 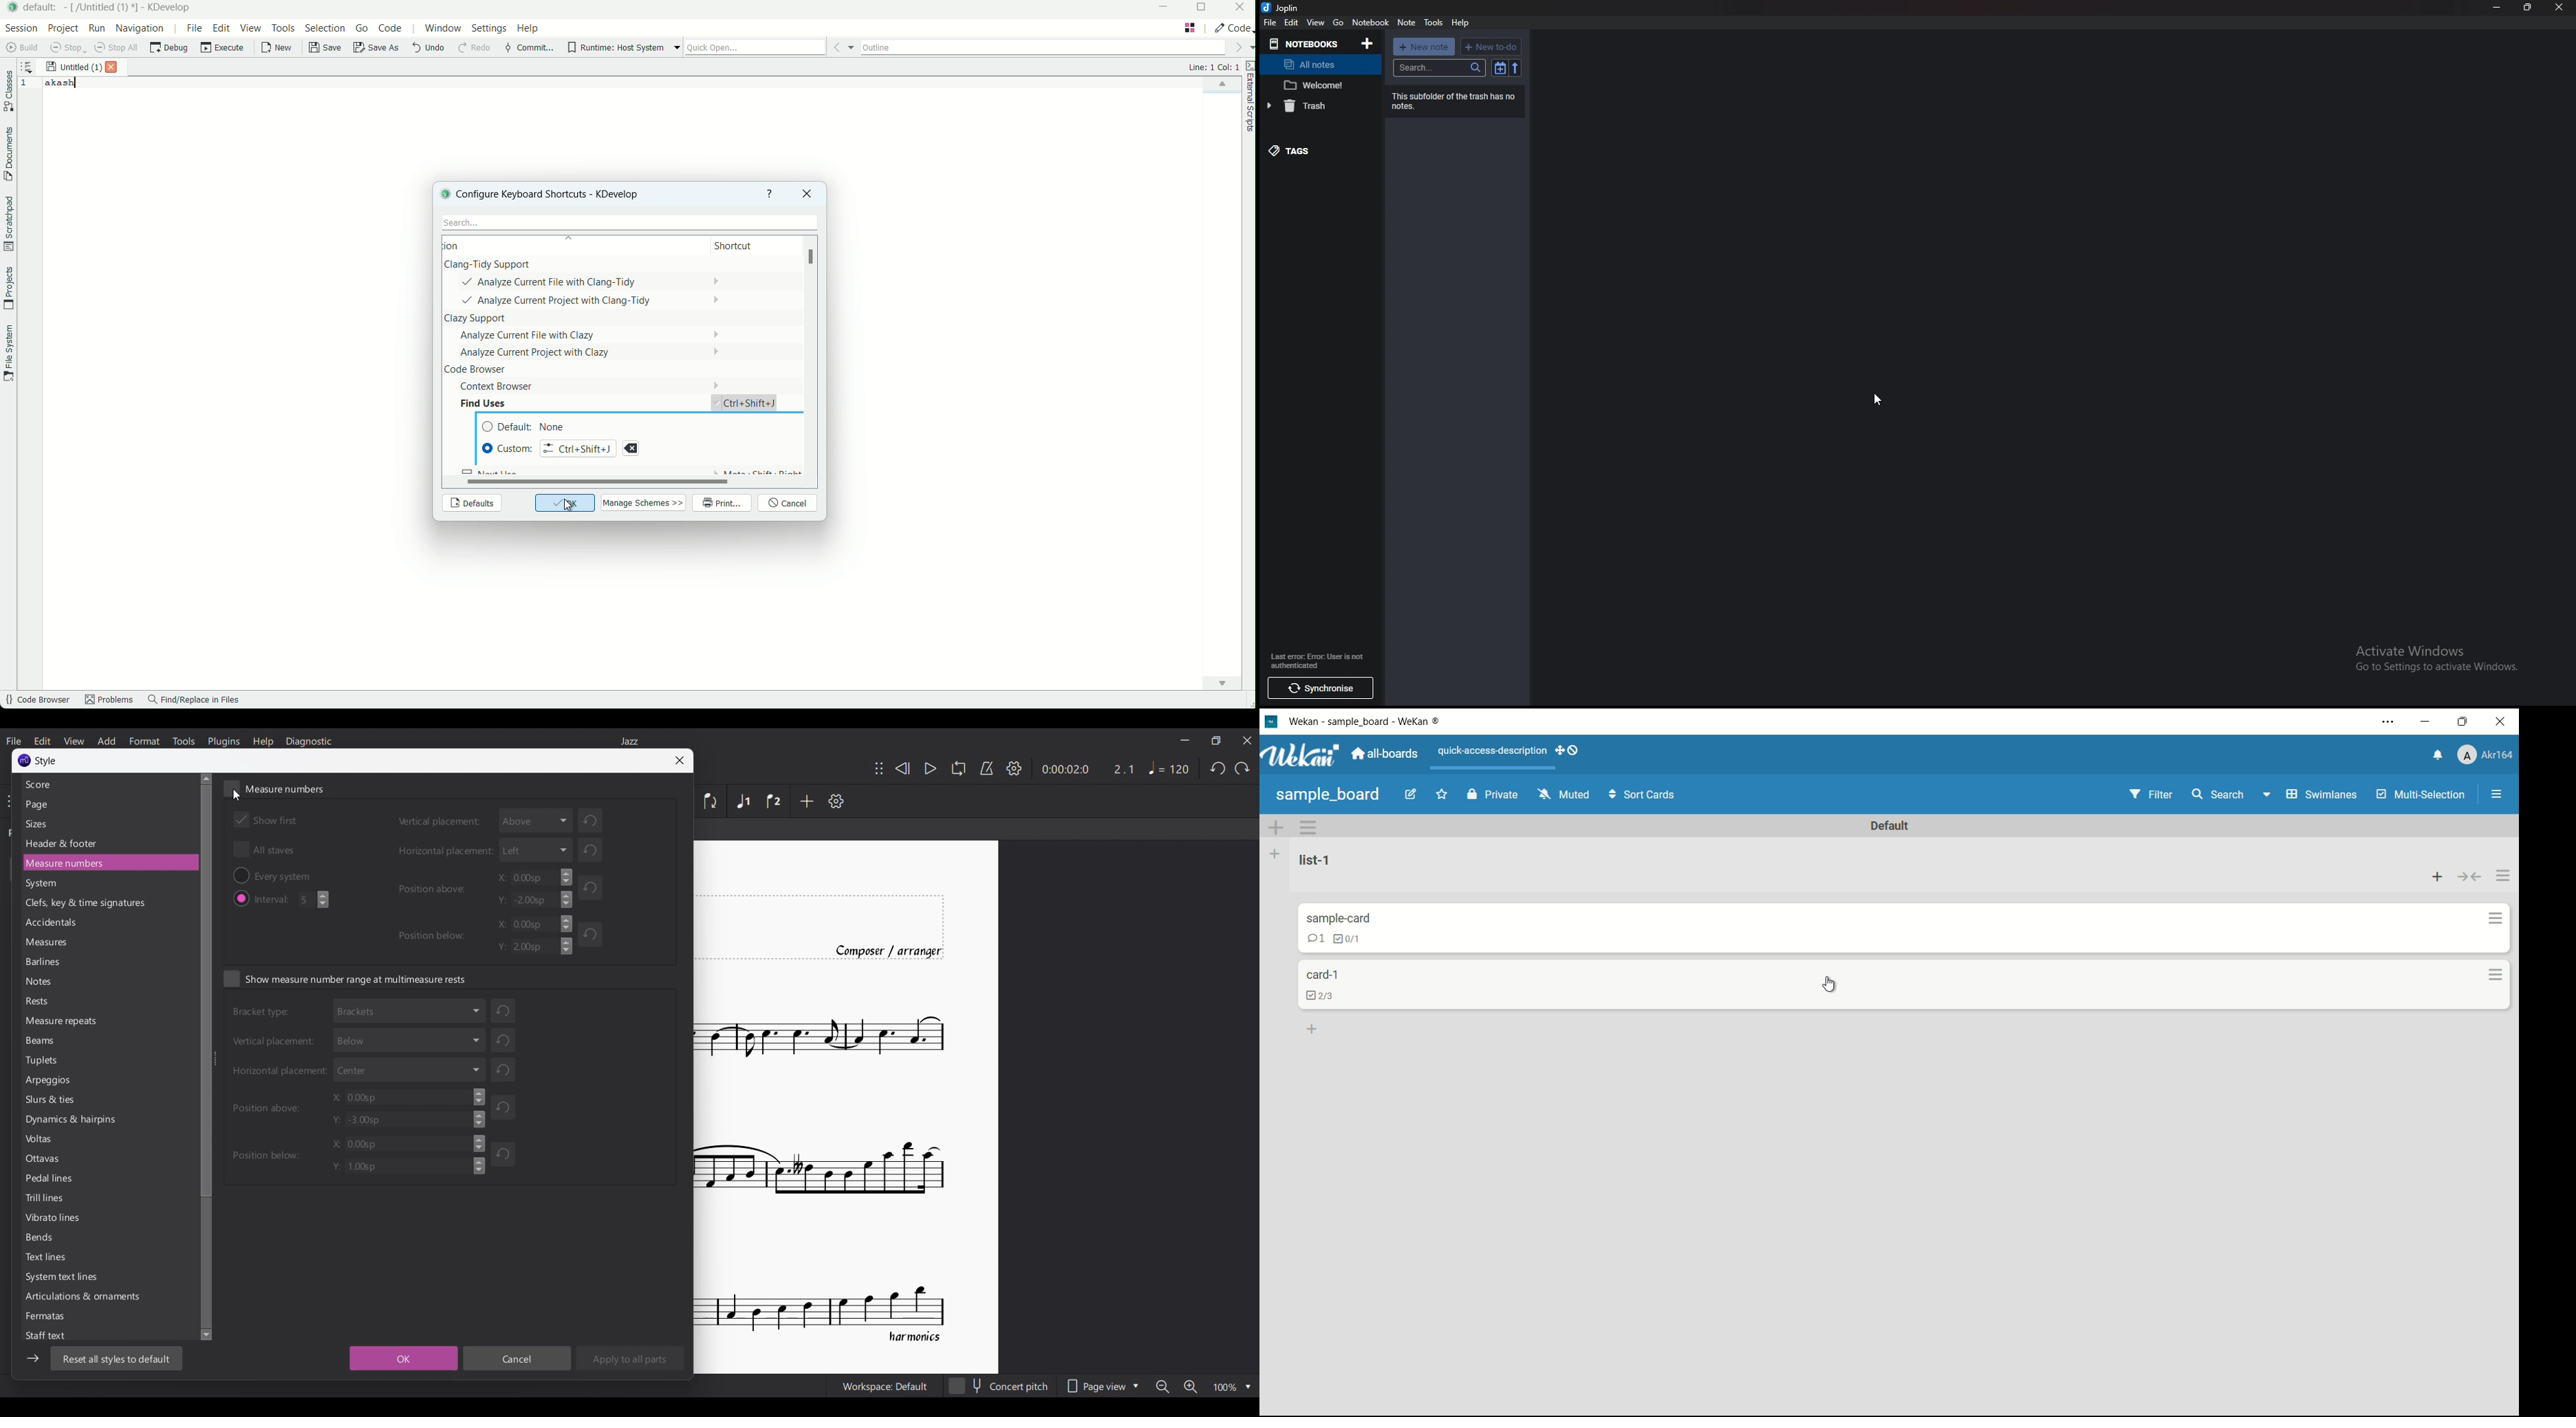 What do you see at coordinates (1455, 101) in the screenshot?
I see `Info` at bounding box center [1455, 101].